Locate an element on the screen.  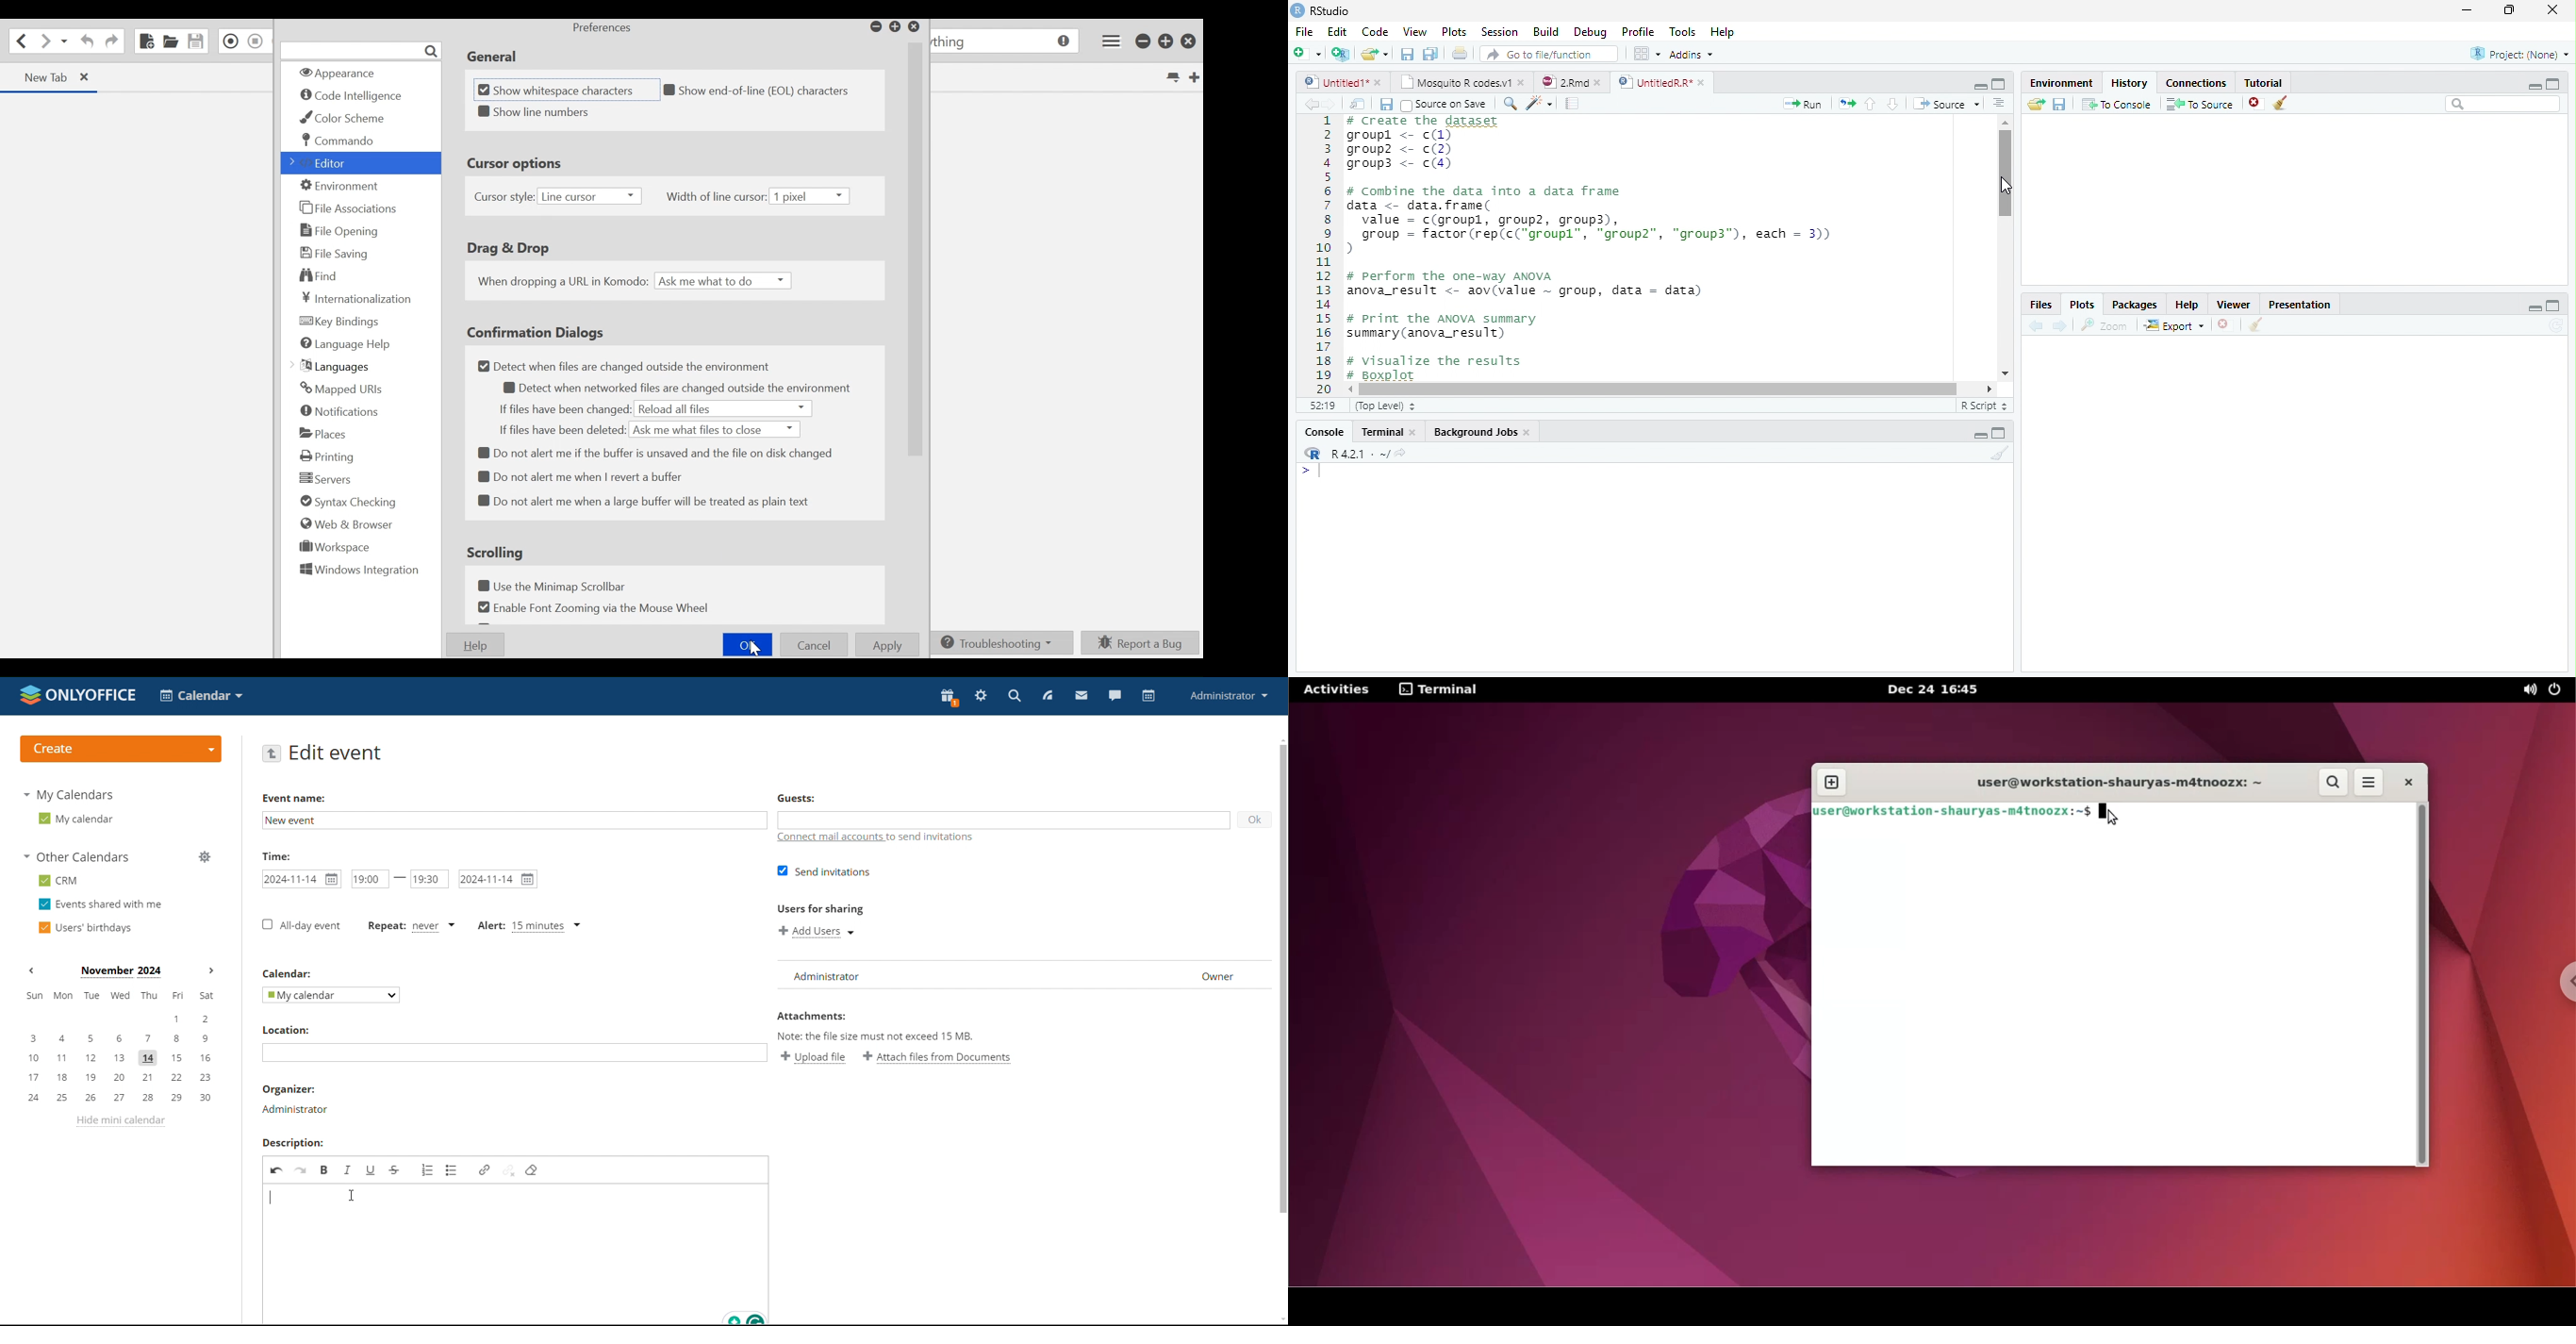
Print  the current file is located at coordinates (1461, 54).